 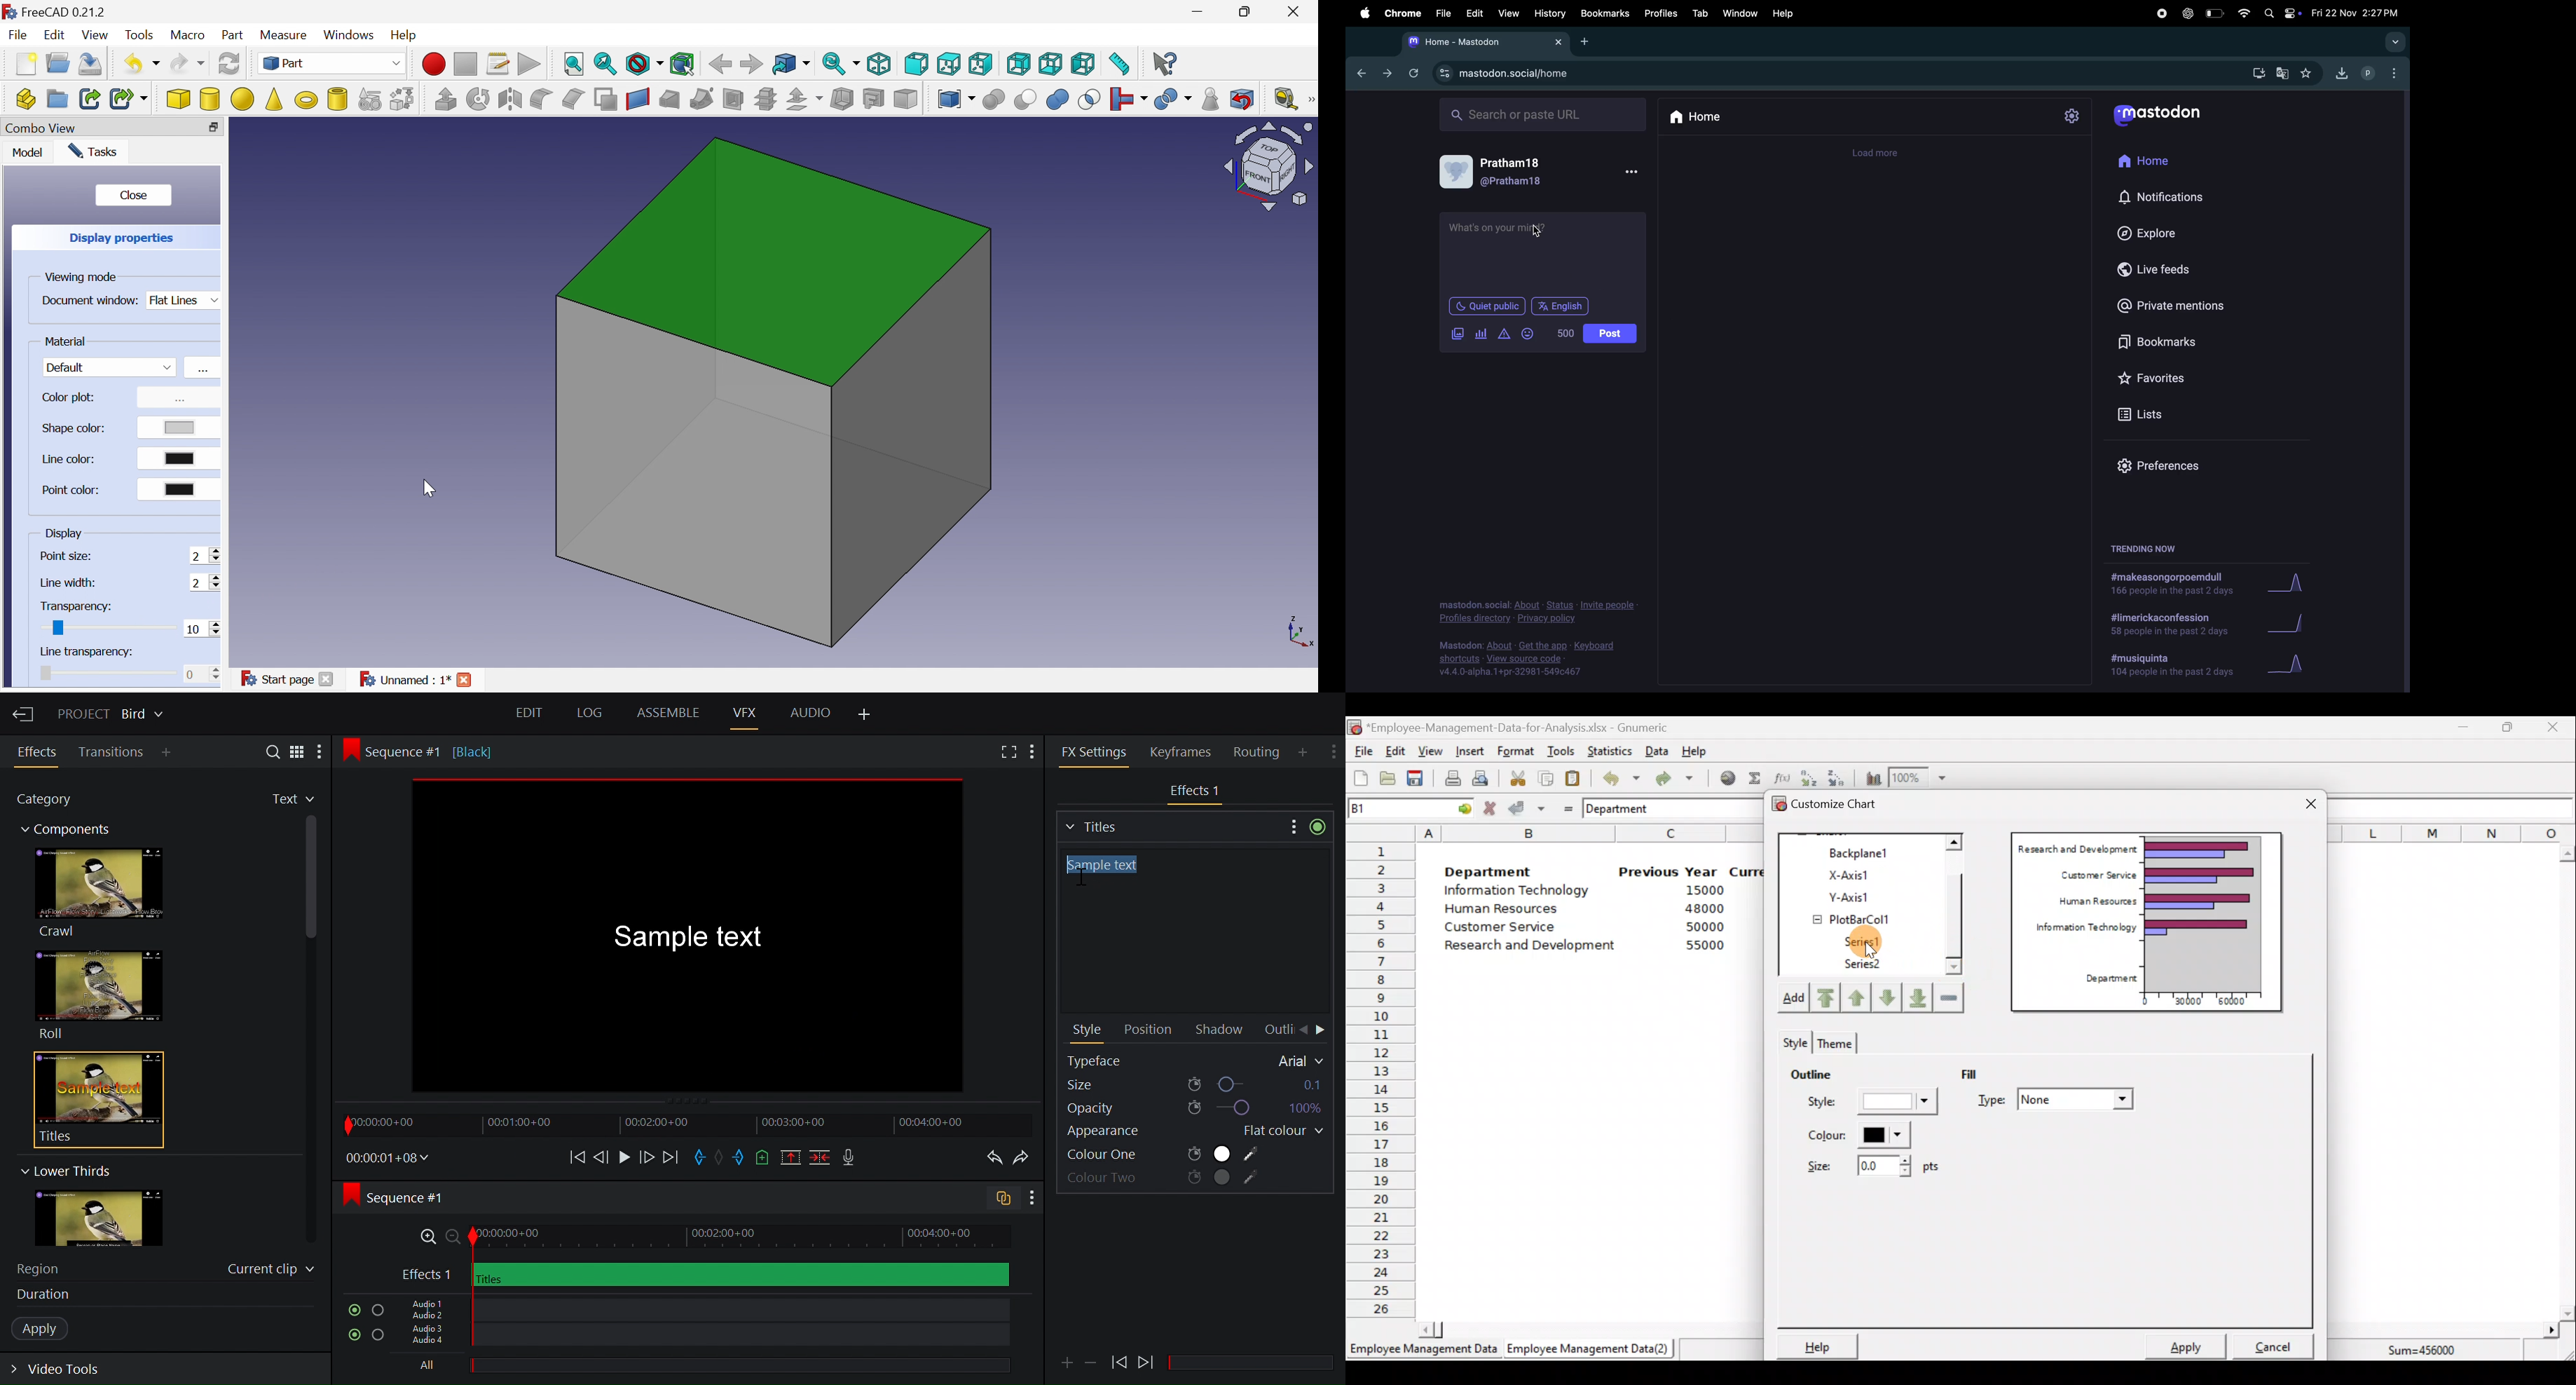 I want to click on Back, so click(x=721, y=65).